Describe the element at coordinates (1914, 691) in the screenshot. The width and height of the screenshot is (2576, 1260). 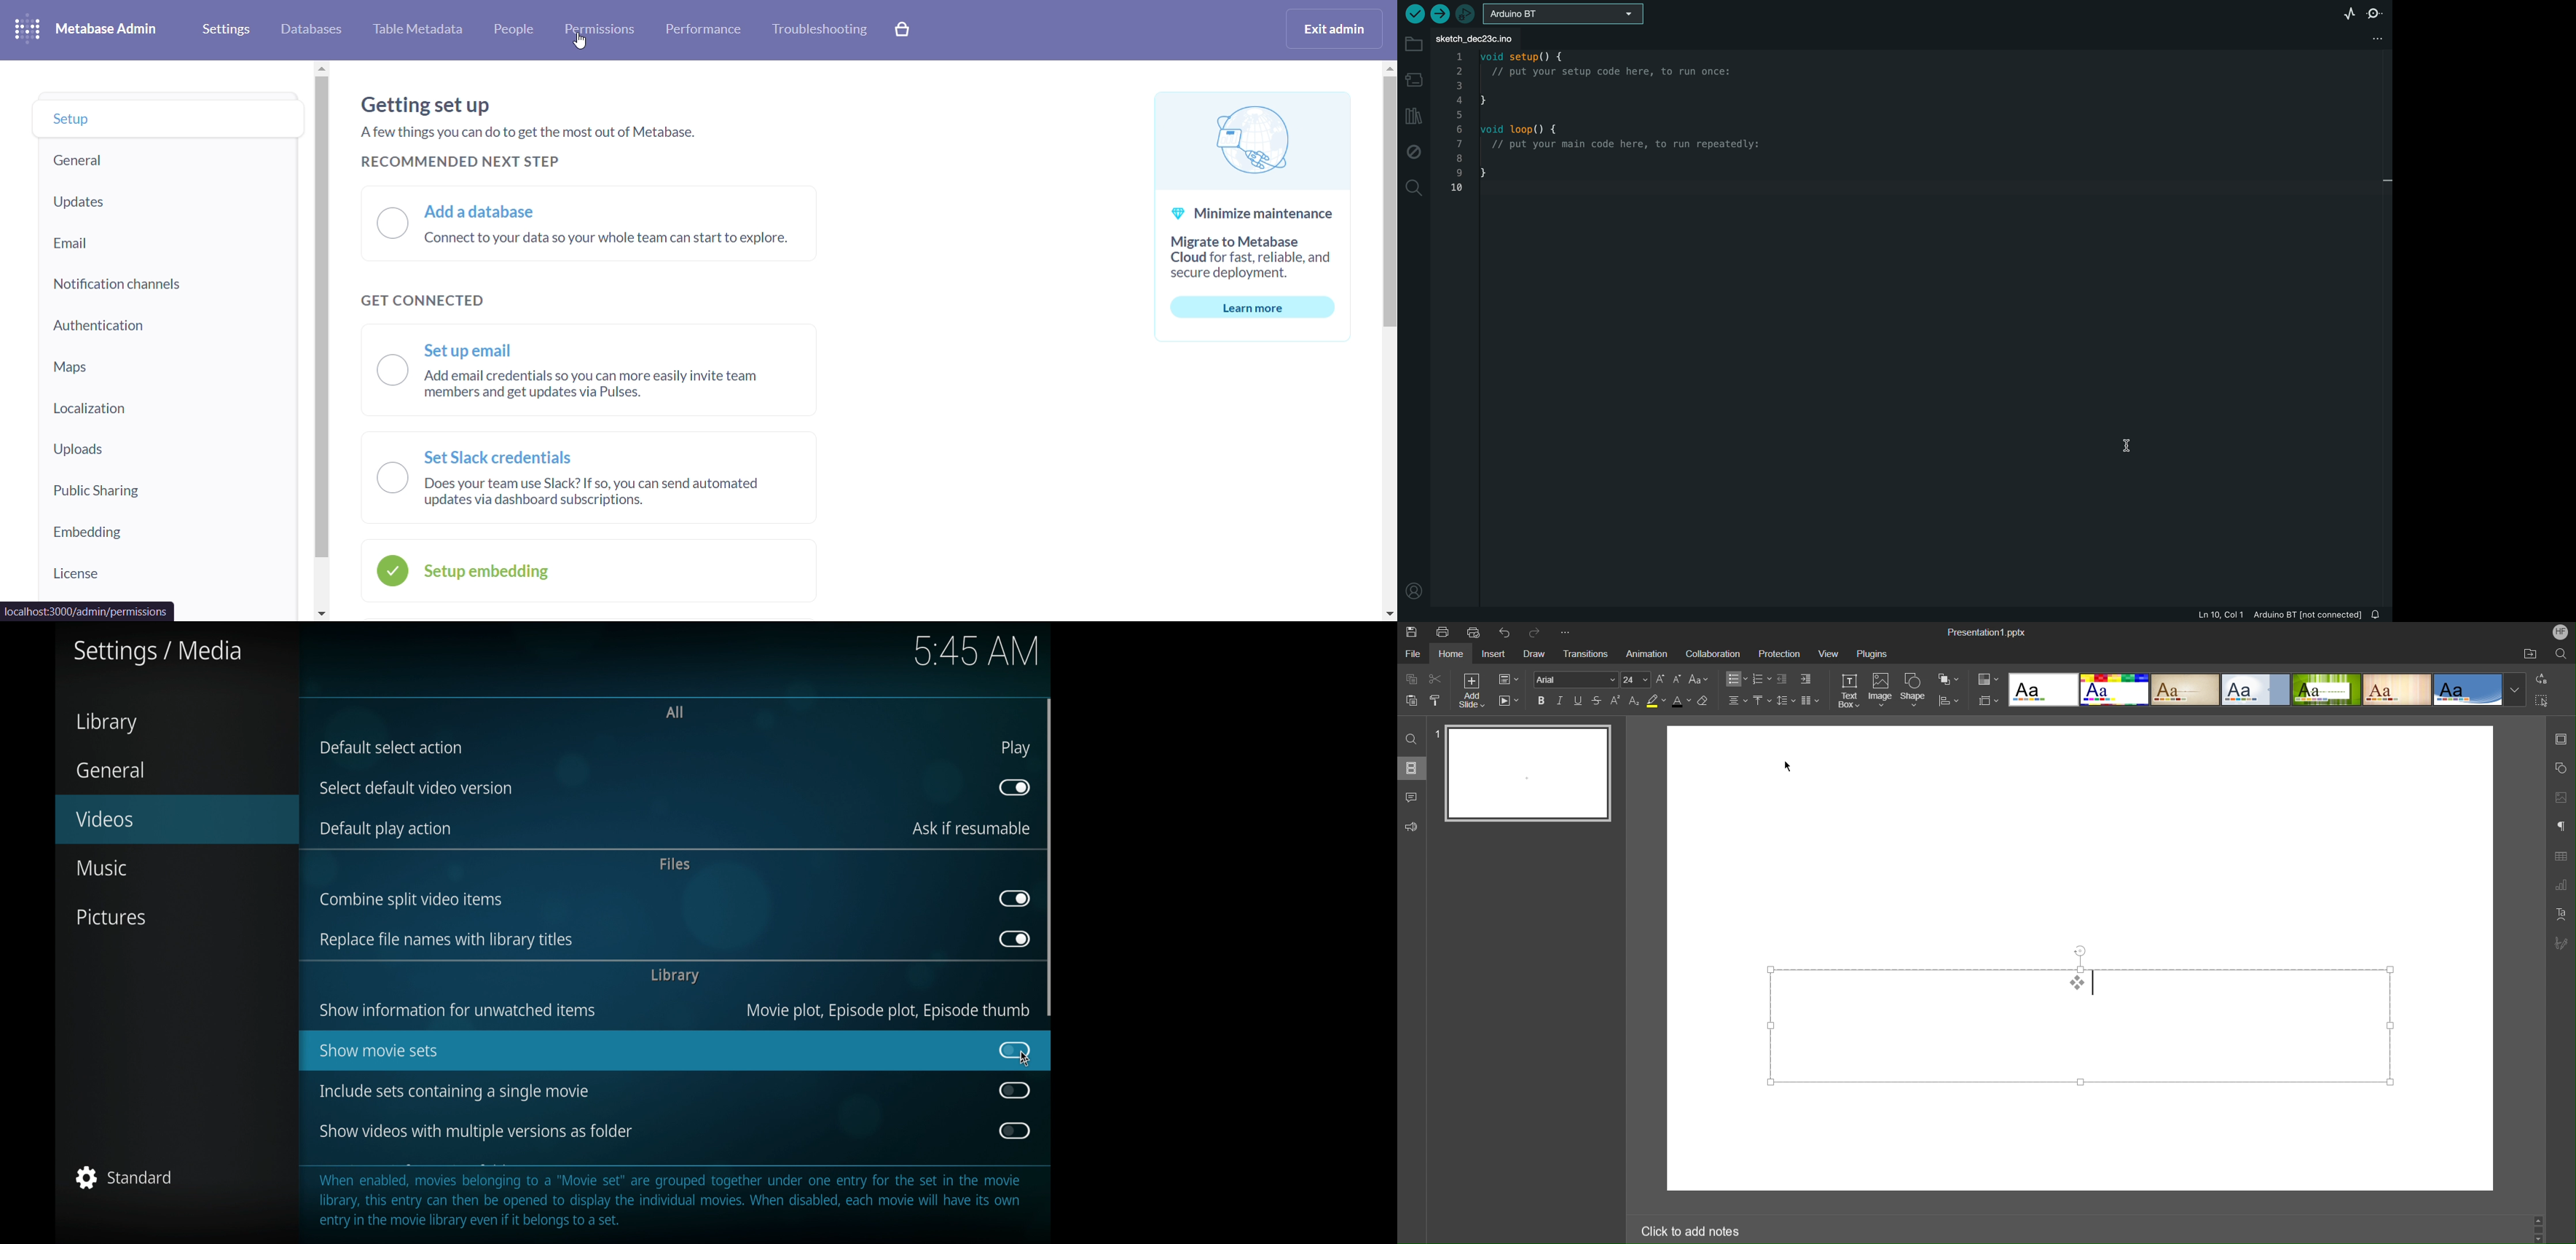
I see `Shape` at that location.